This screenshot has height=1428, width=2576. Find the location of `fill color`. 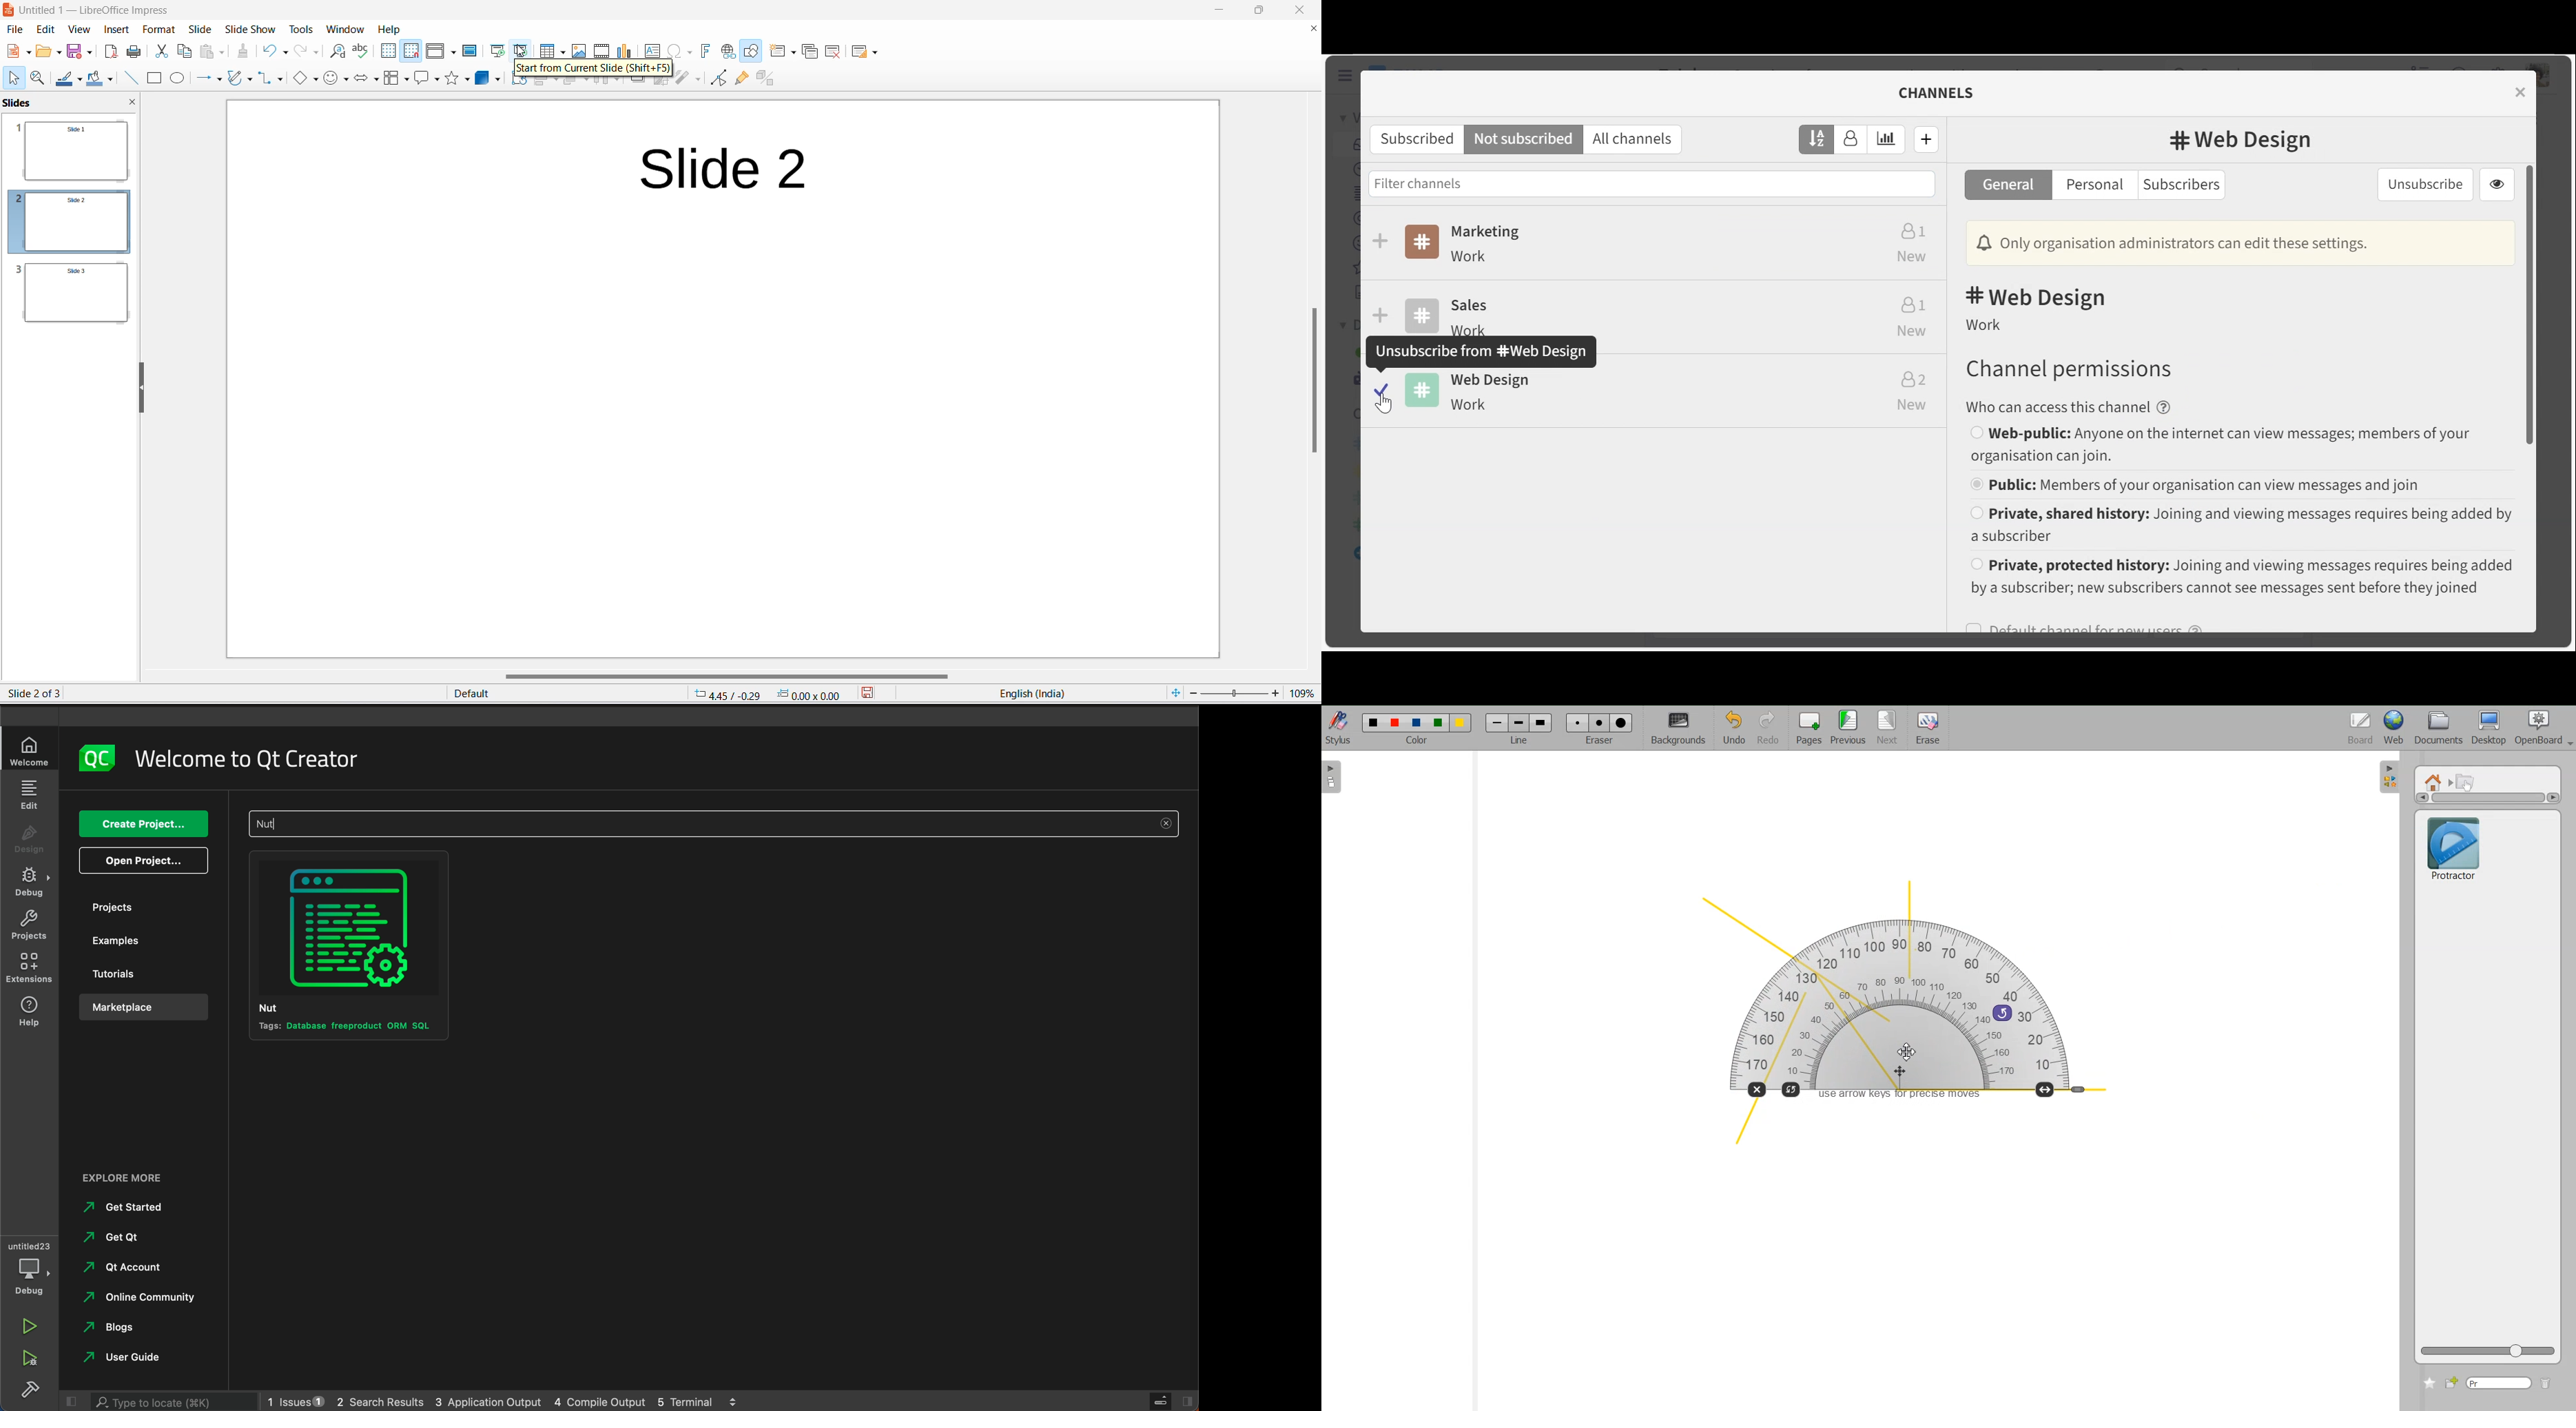

fill color is located at coordinates (94, 80).